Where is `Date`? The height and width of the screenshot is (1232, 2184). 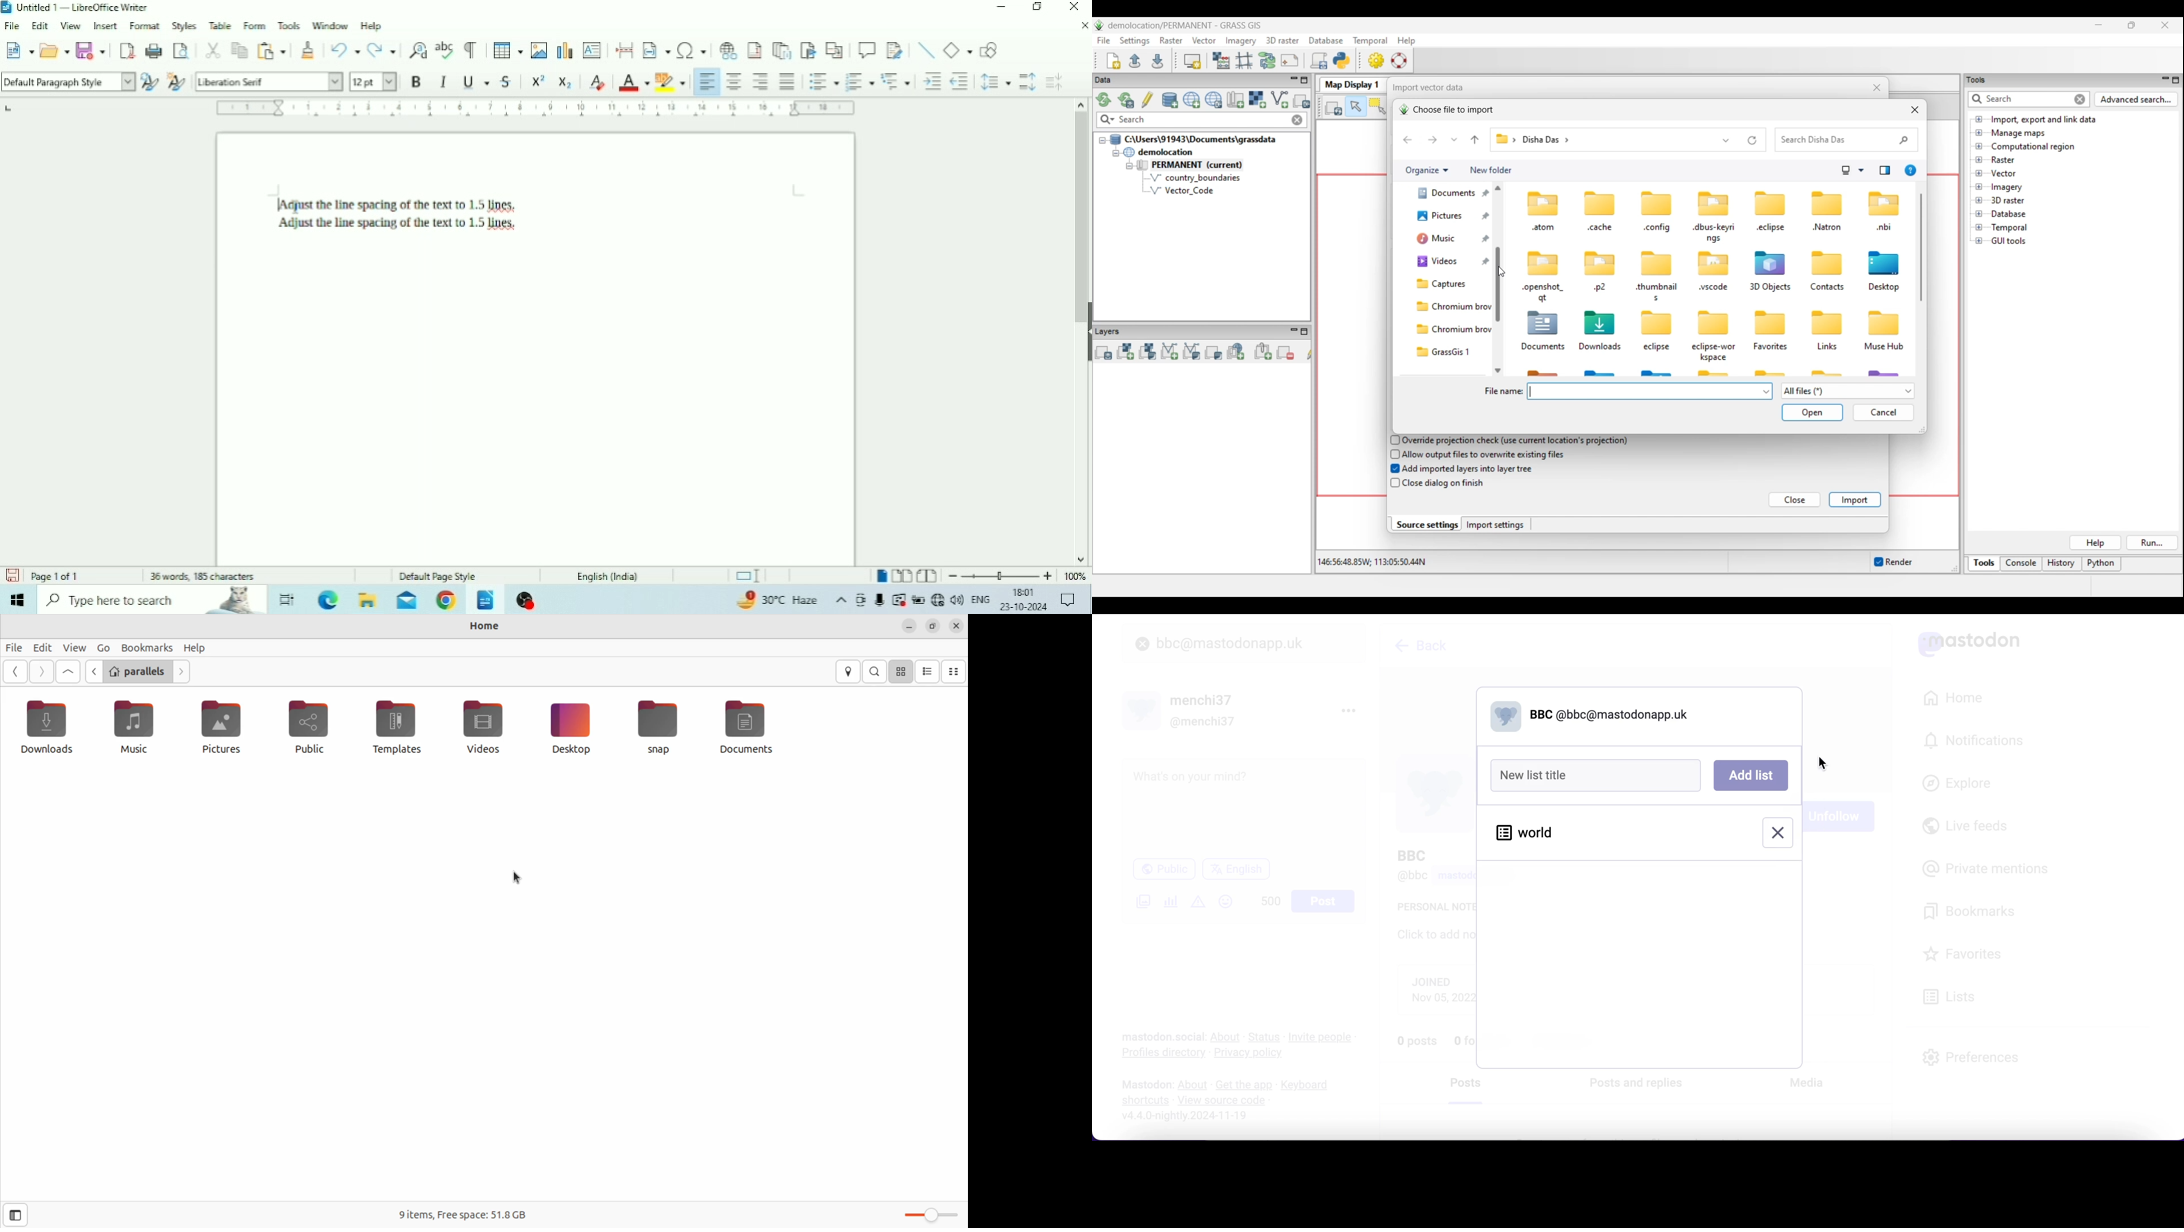
Date is located at coordinates (1024, 606).